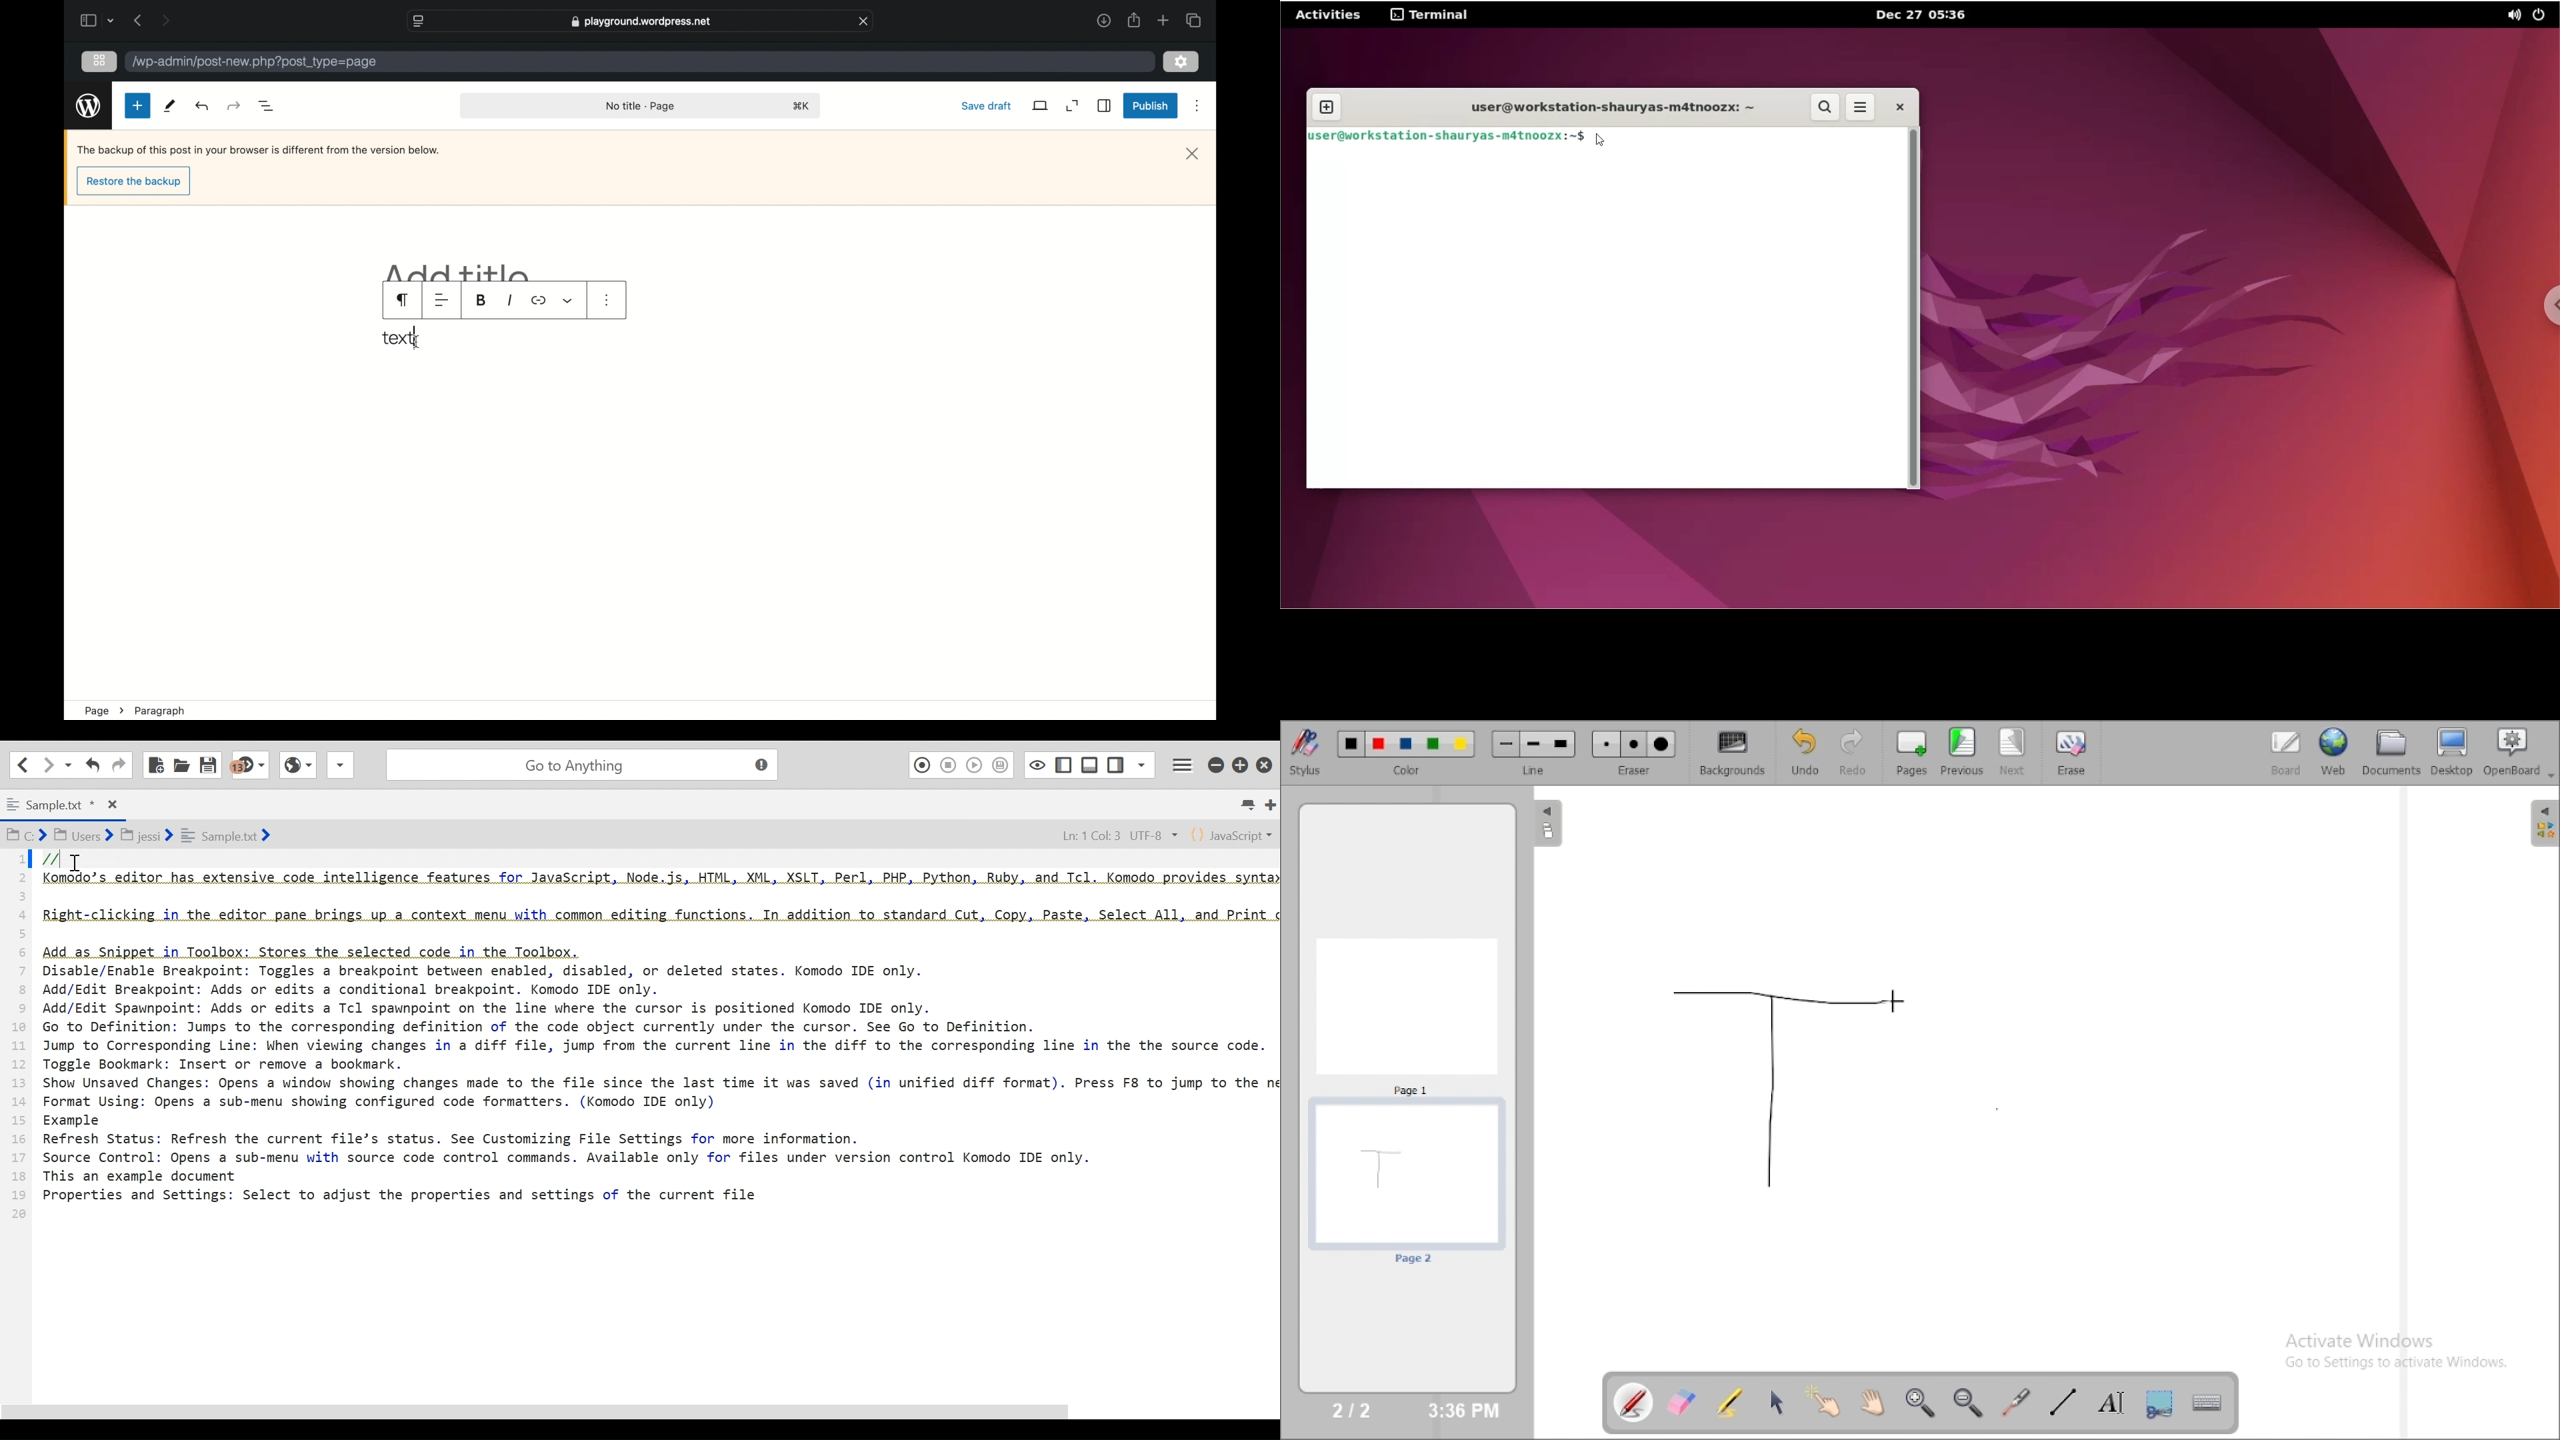 The width and height of the screenshot is (2576, 1456). Describe the element at coordinates (801, 106) in the screenshot. I see `shortcut` at that location.